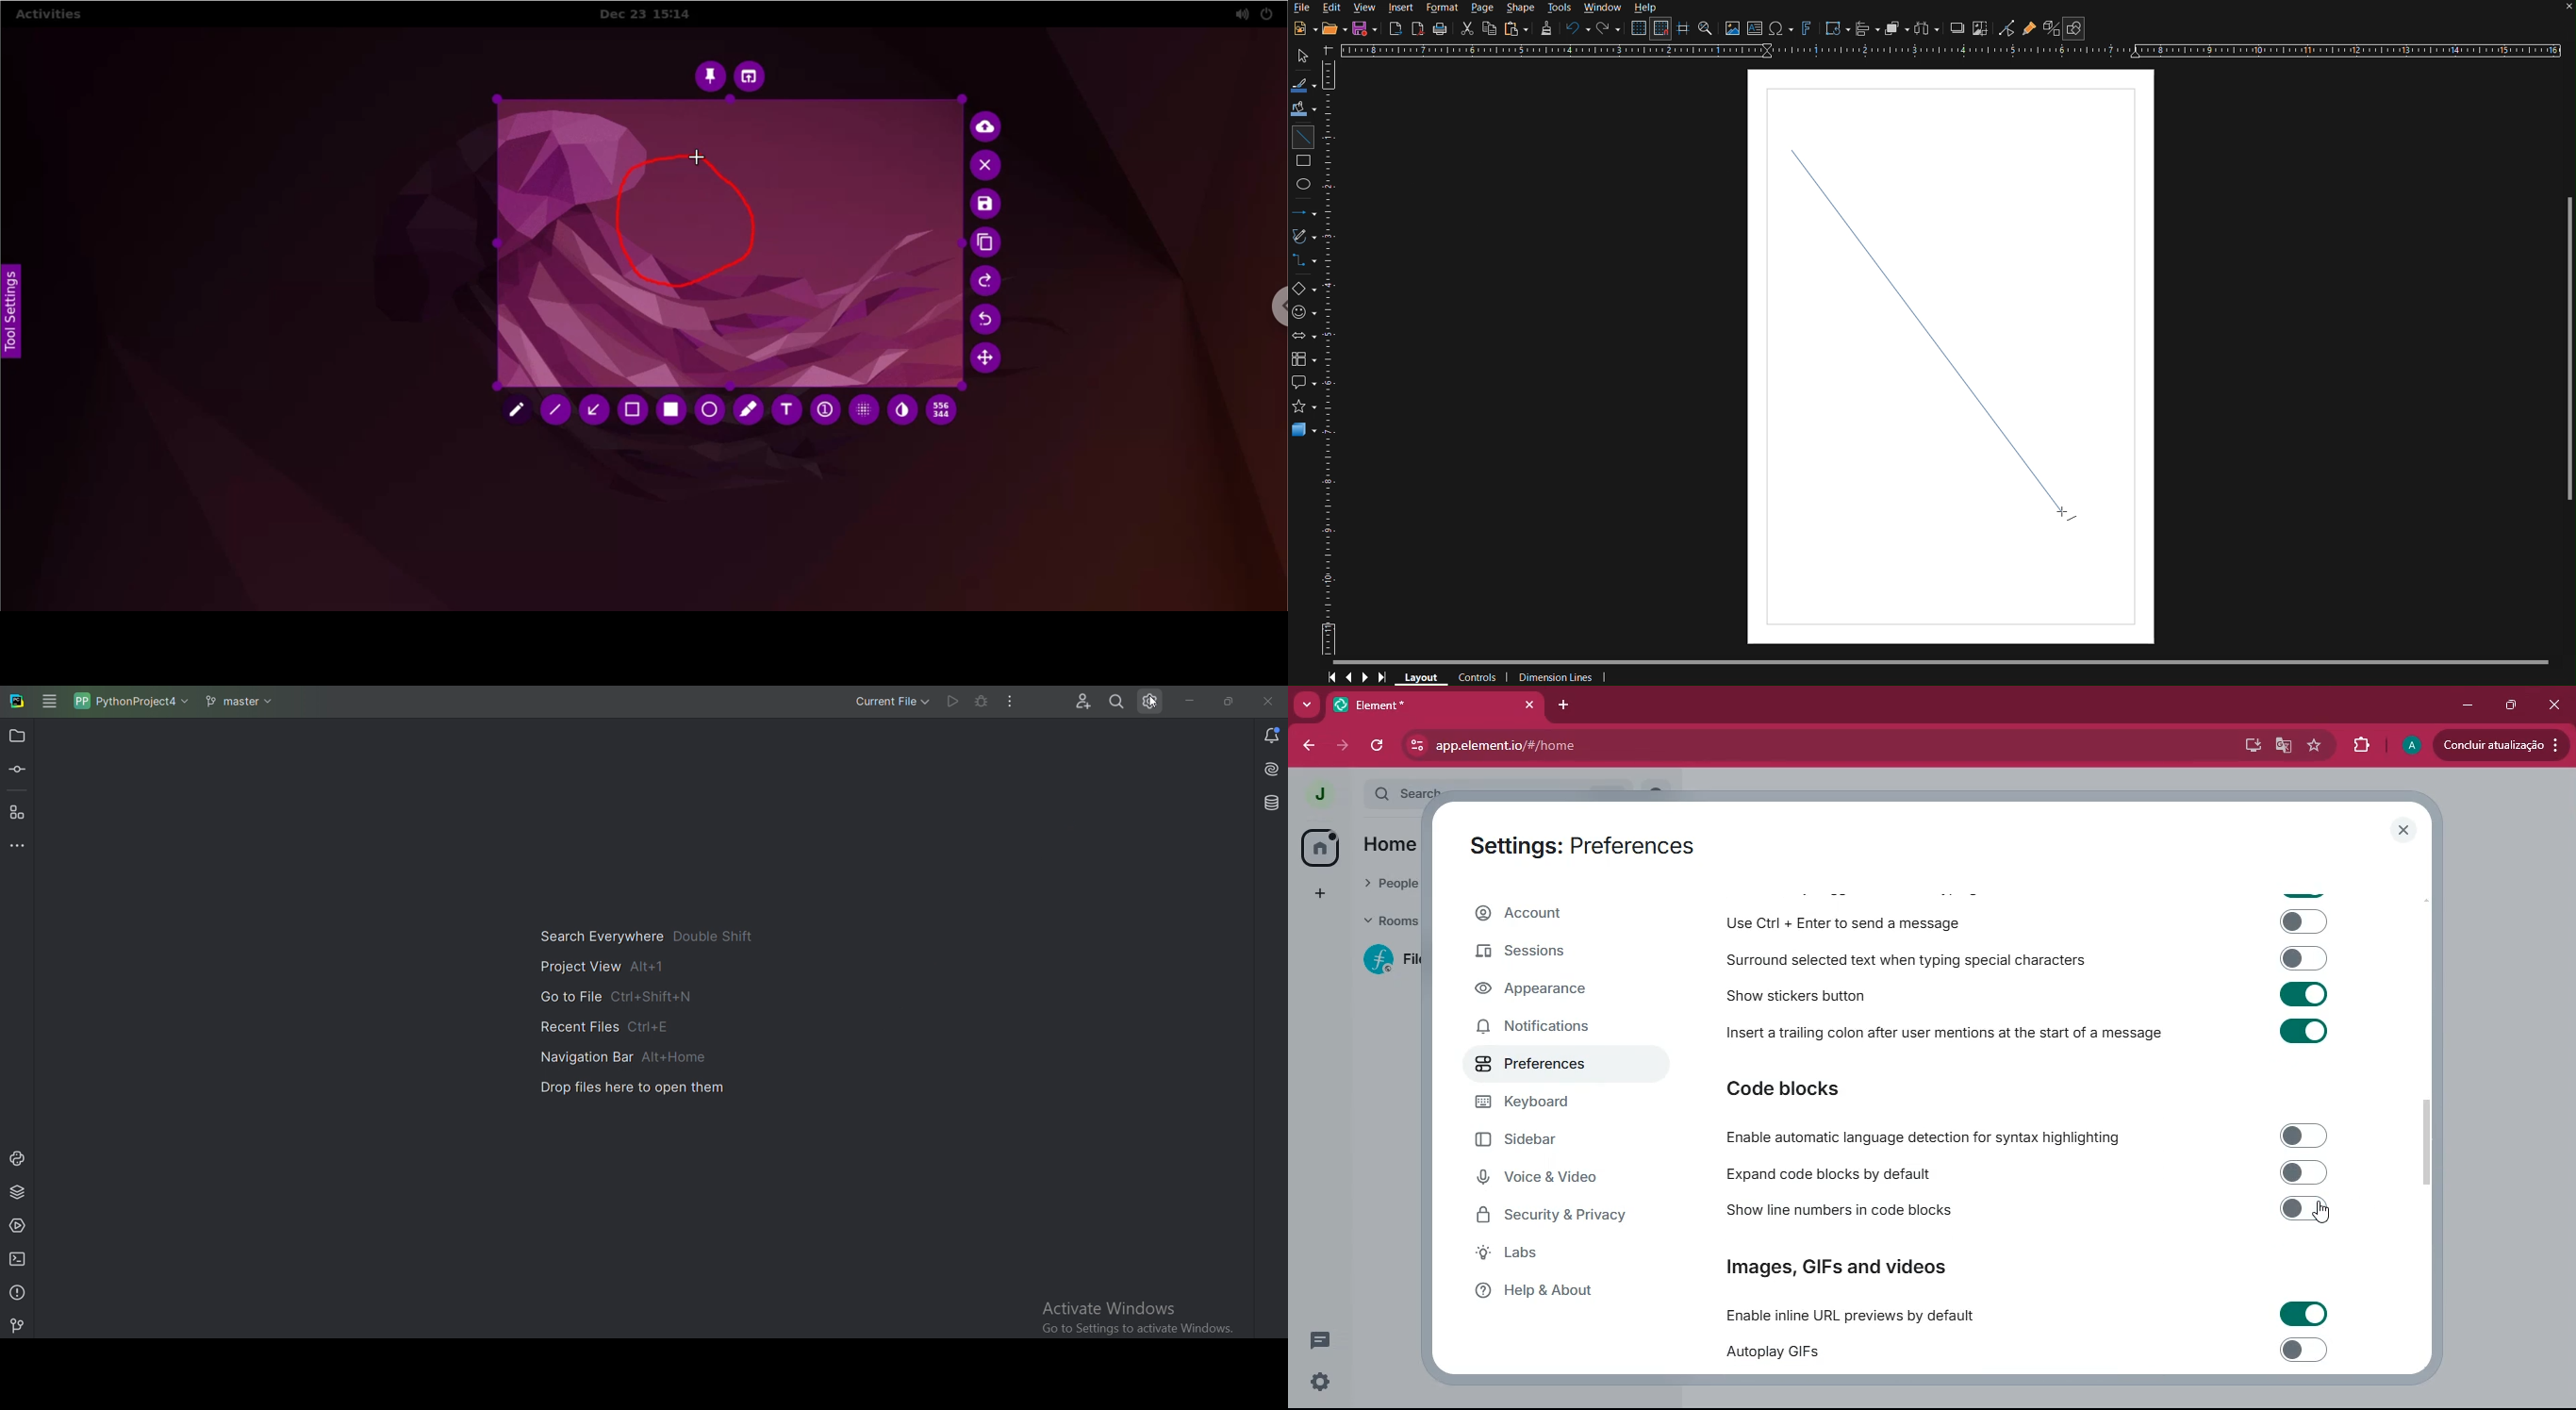  Describe the element at coordinates (1419, 29) in the screenshot. I see `Export PDF` at that location.